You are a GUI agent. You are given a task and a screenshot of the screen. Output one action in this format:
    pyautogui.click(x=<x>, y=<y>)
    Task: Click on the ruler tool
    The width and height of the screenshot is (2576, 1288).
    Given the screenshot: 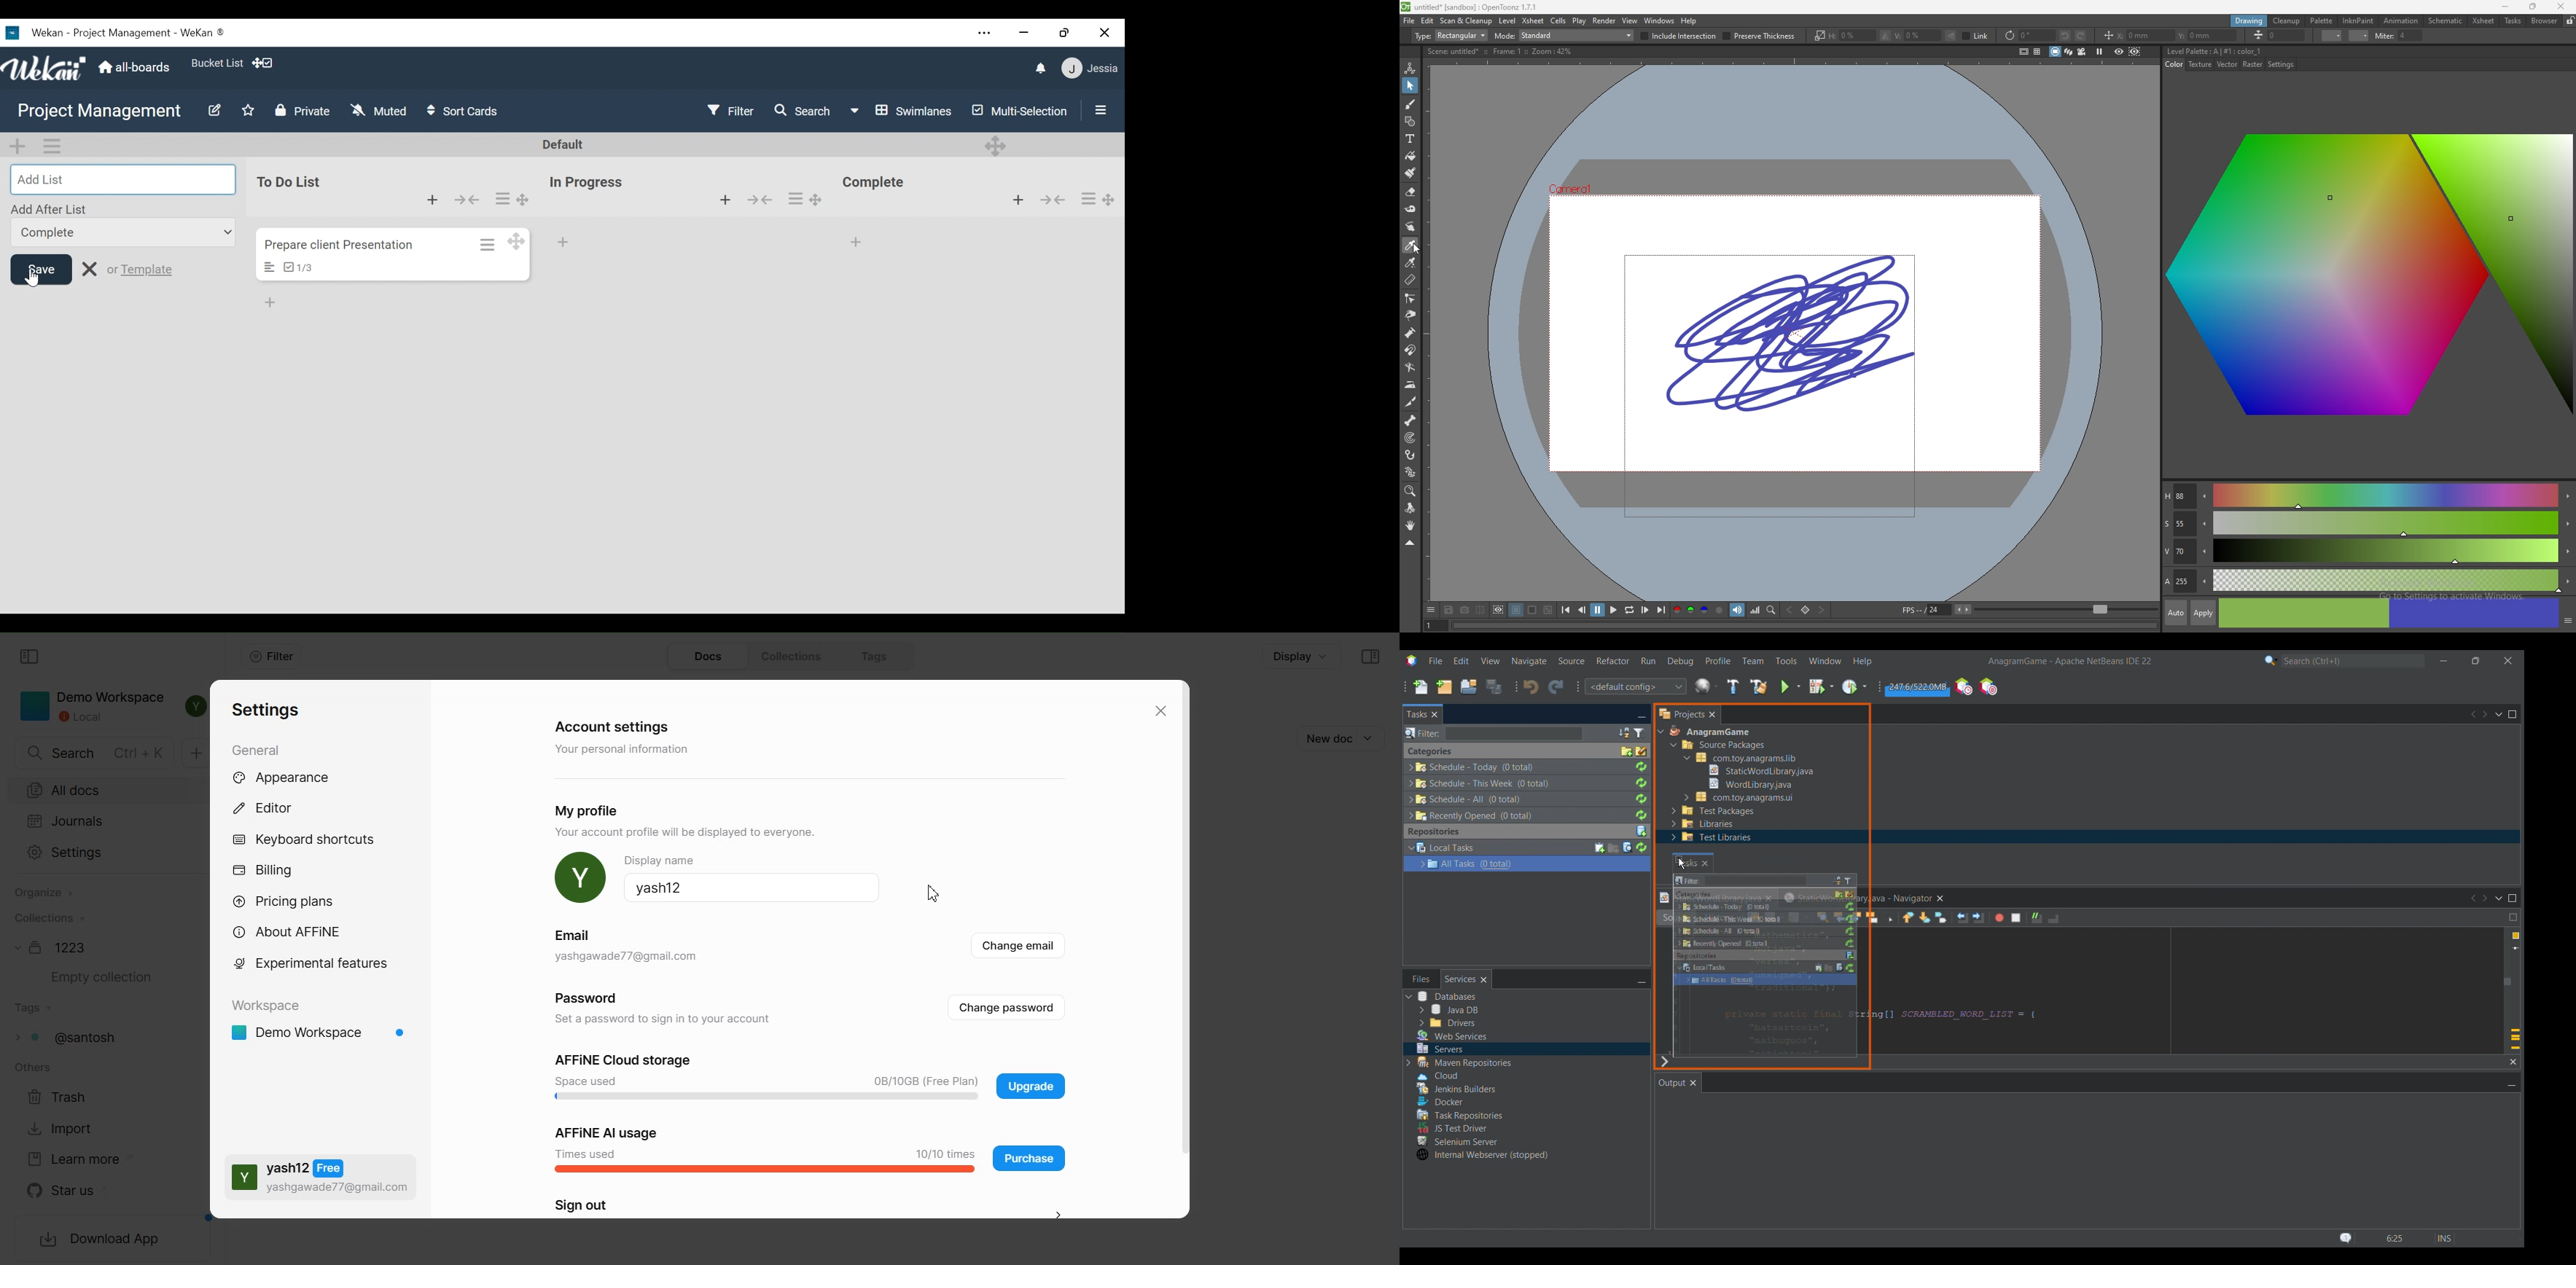 What is the action you would take?
    pyautogui.click(x=1411, y=280)
    